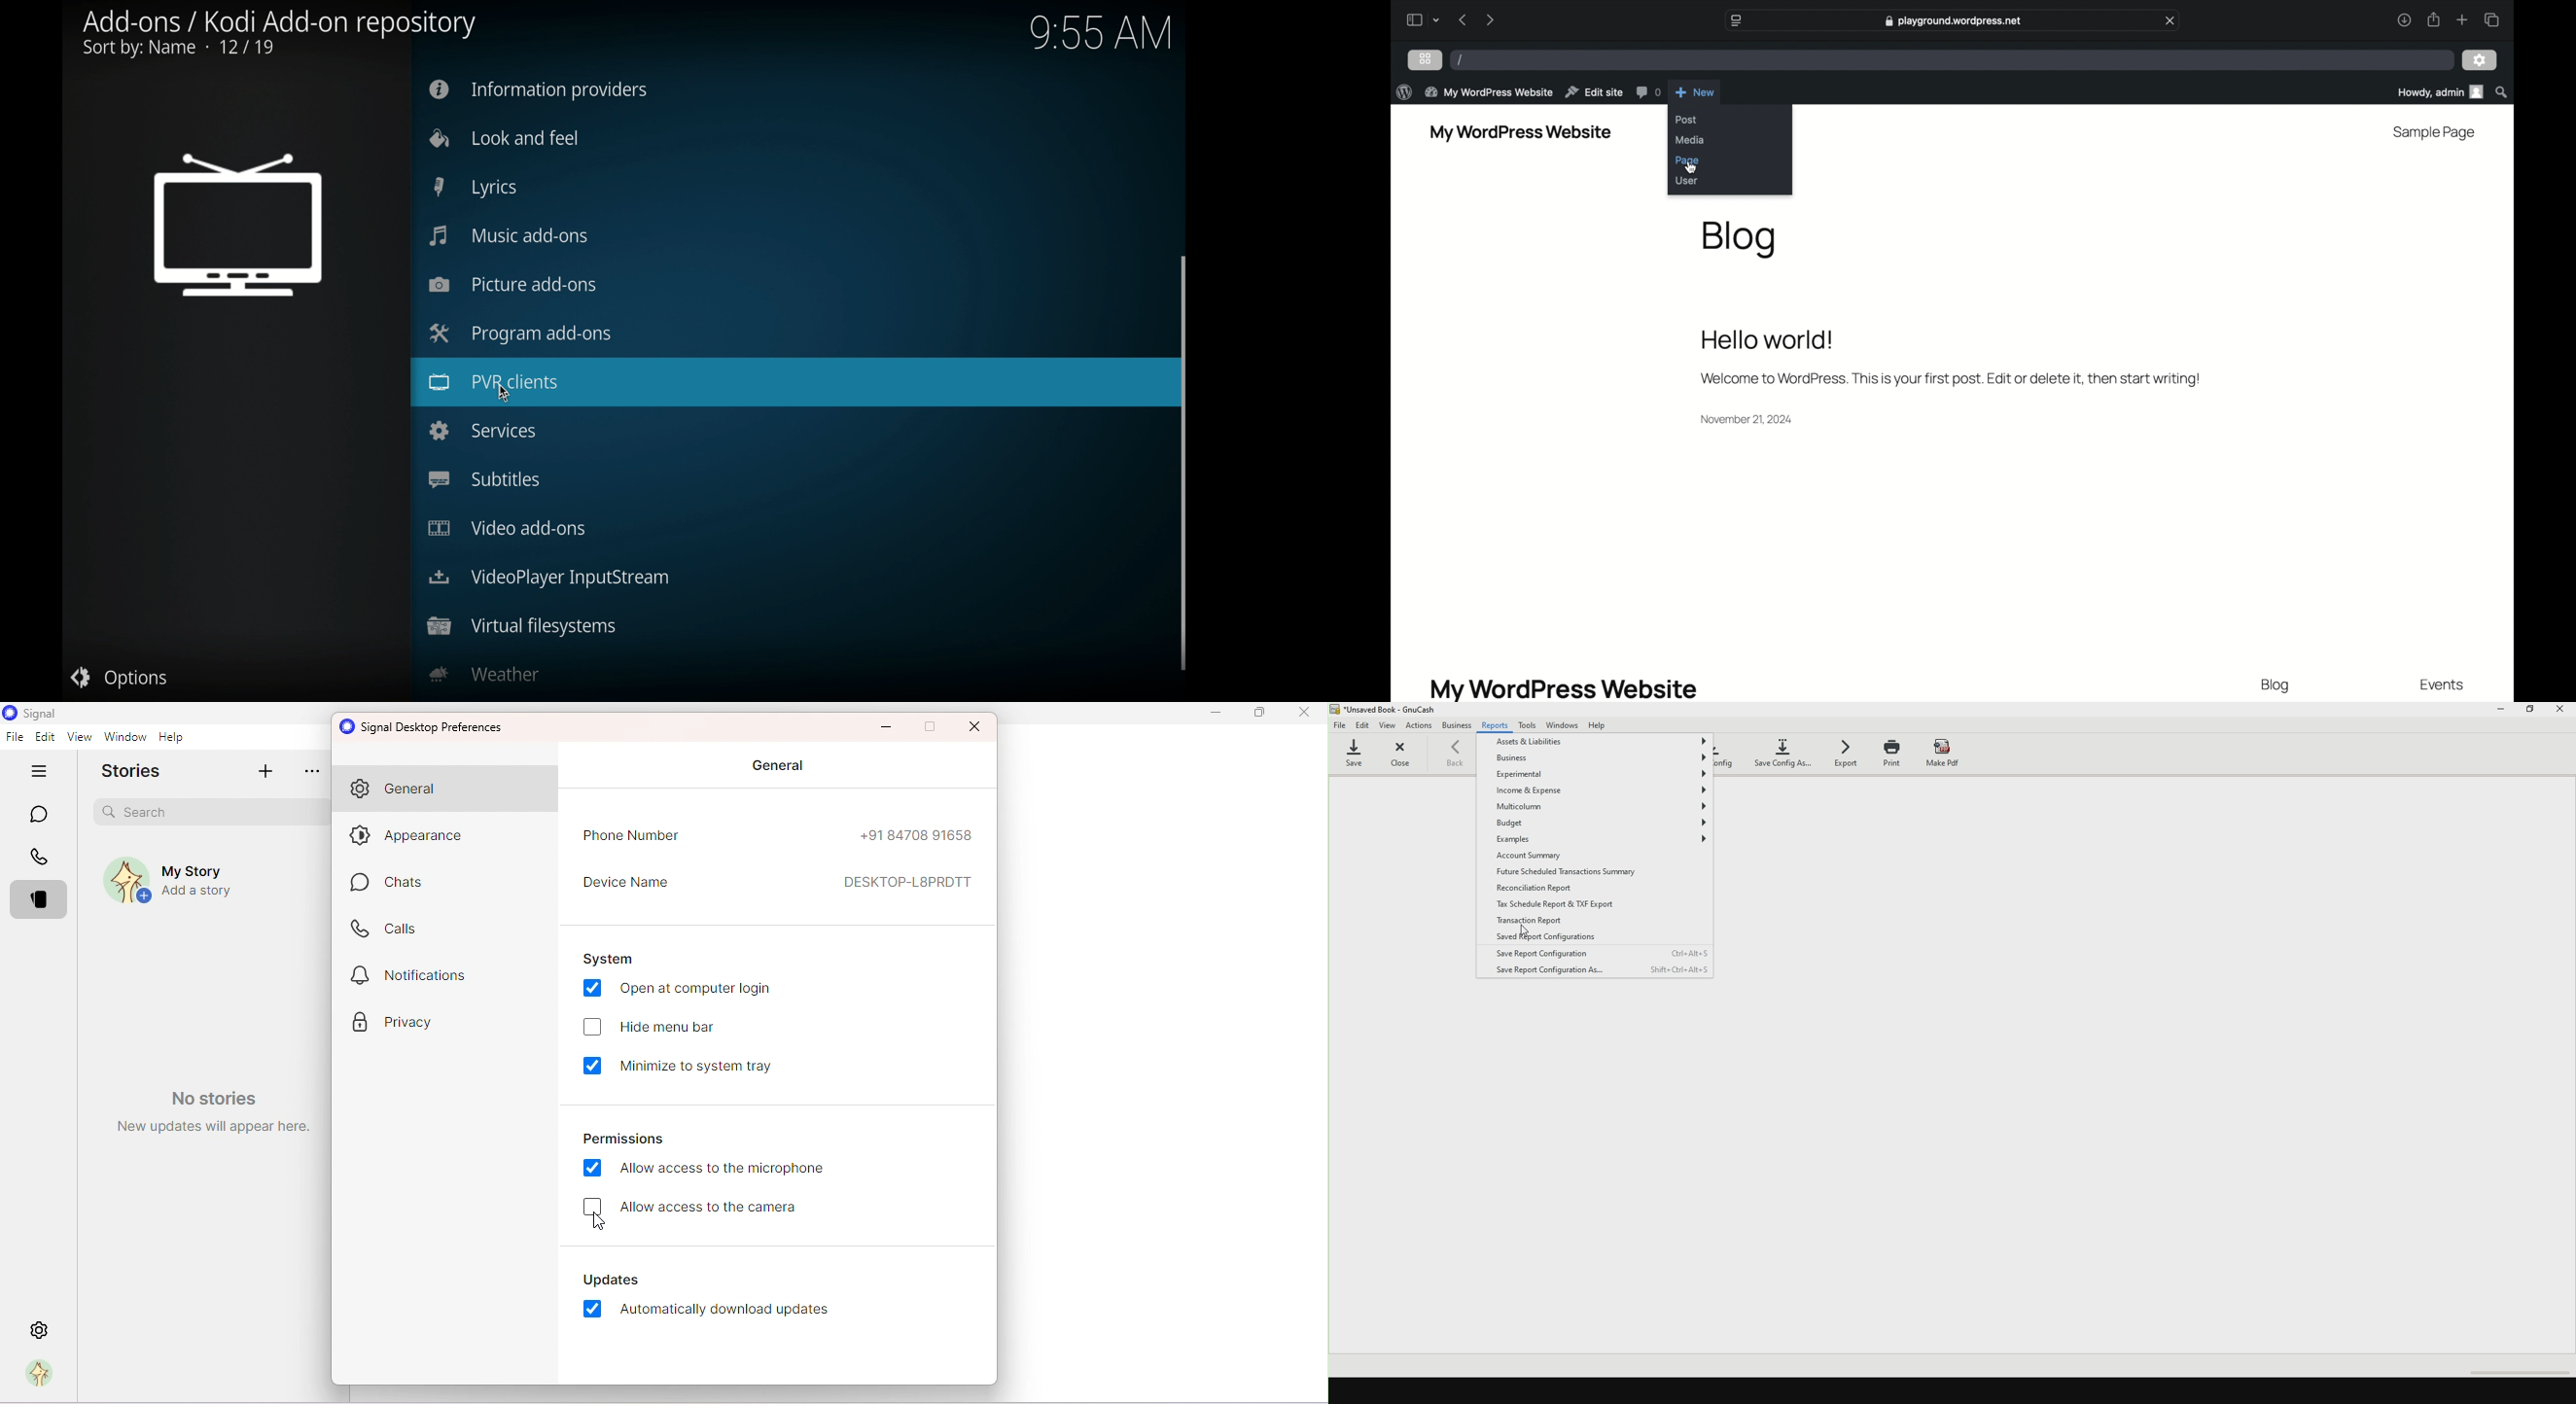 Image resolution: width=2576 pixels, height=1428 pixels. What do you see at coordinates (1436, 20) in the screenshot?
I see `dropdown` at bounding box center [1436, 20].